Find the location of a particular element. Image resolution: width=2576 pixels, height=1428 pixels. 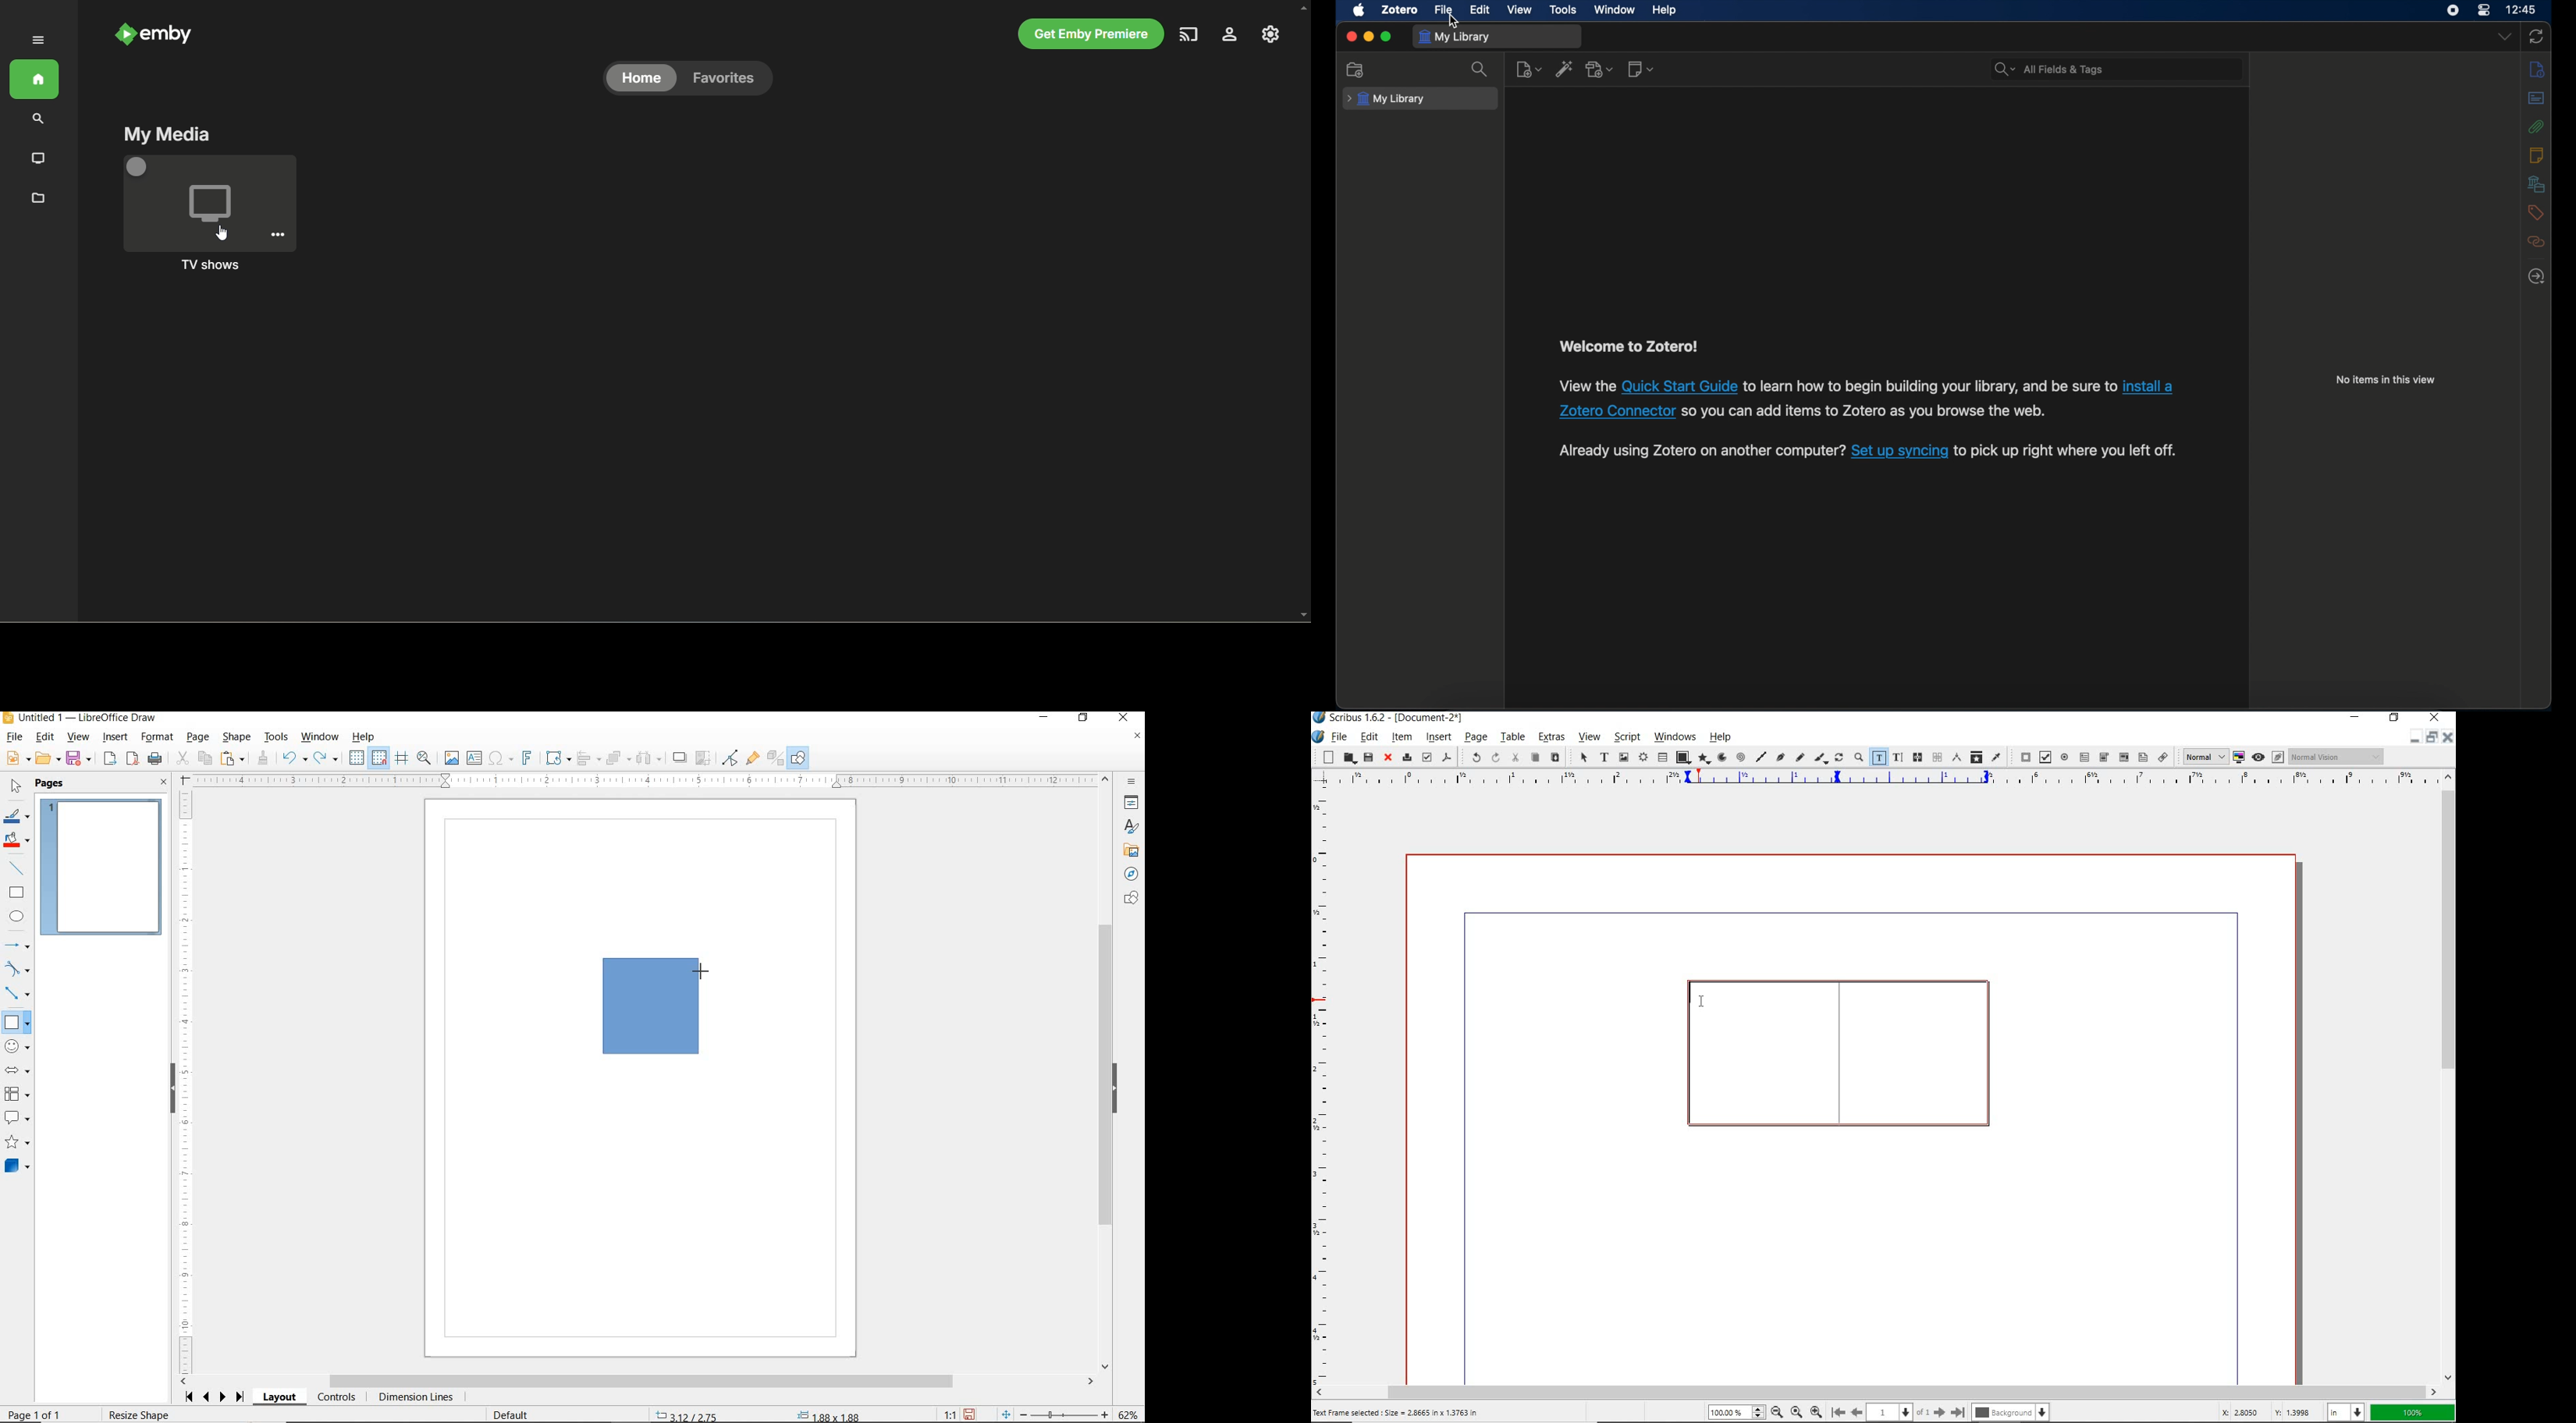

shape is located at coordinates (1681, 758).